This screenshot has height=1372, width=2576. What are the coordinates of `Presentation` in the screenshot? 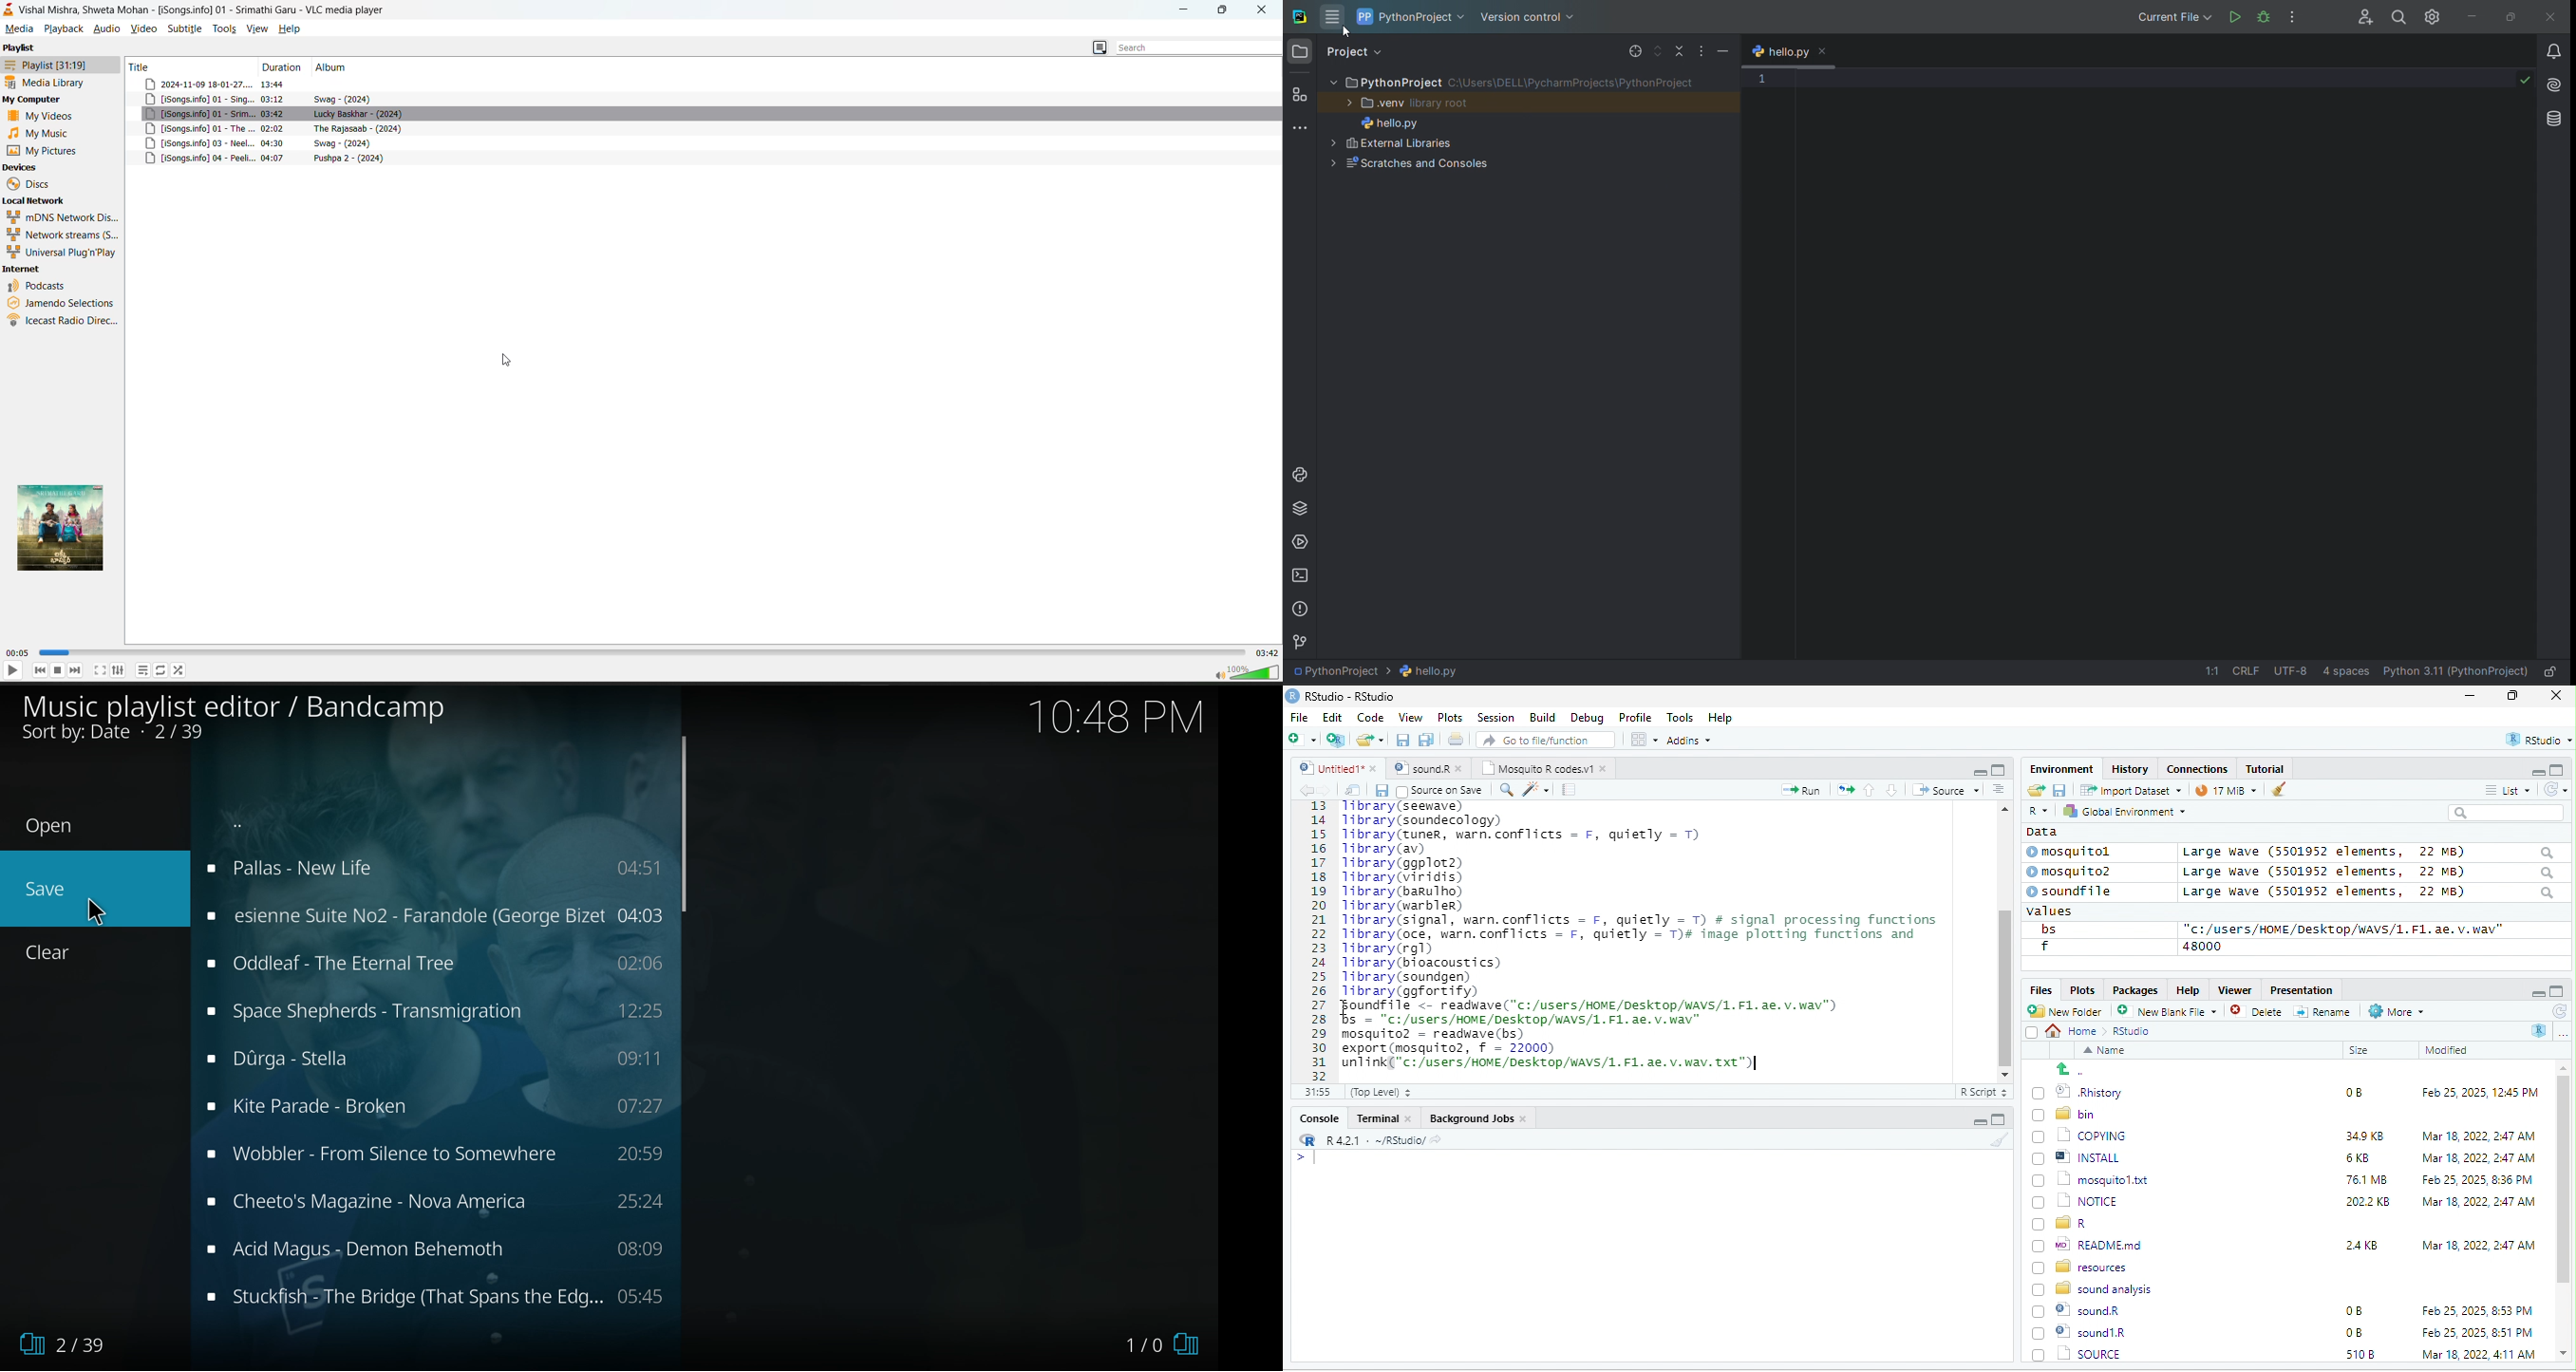 It's located at (2300, 989).